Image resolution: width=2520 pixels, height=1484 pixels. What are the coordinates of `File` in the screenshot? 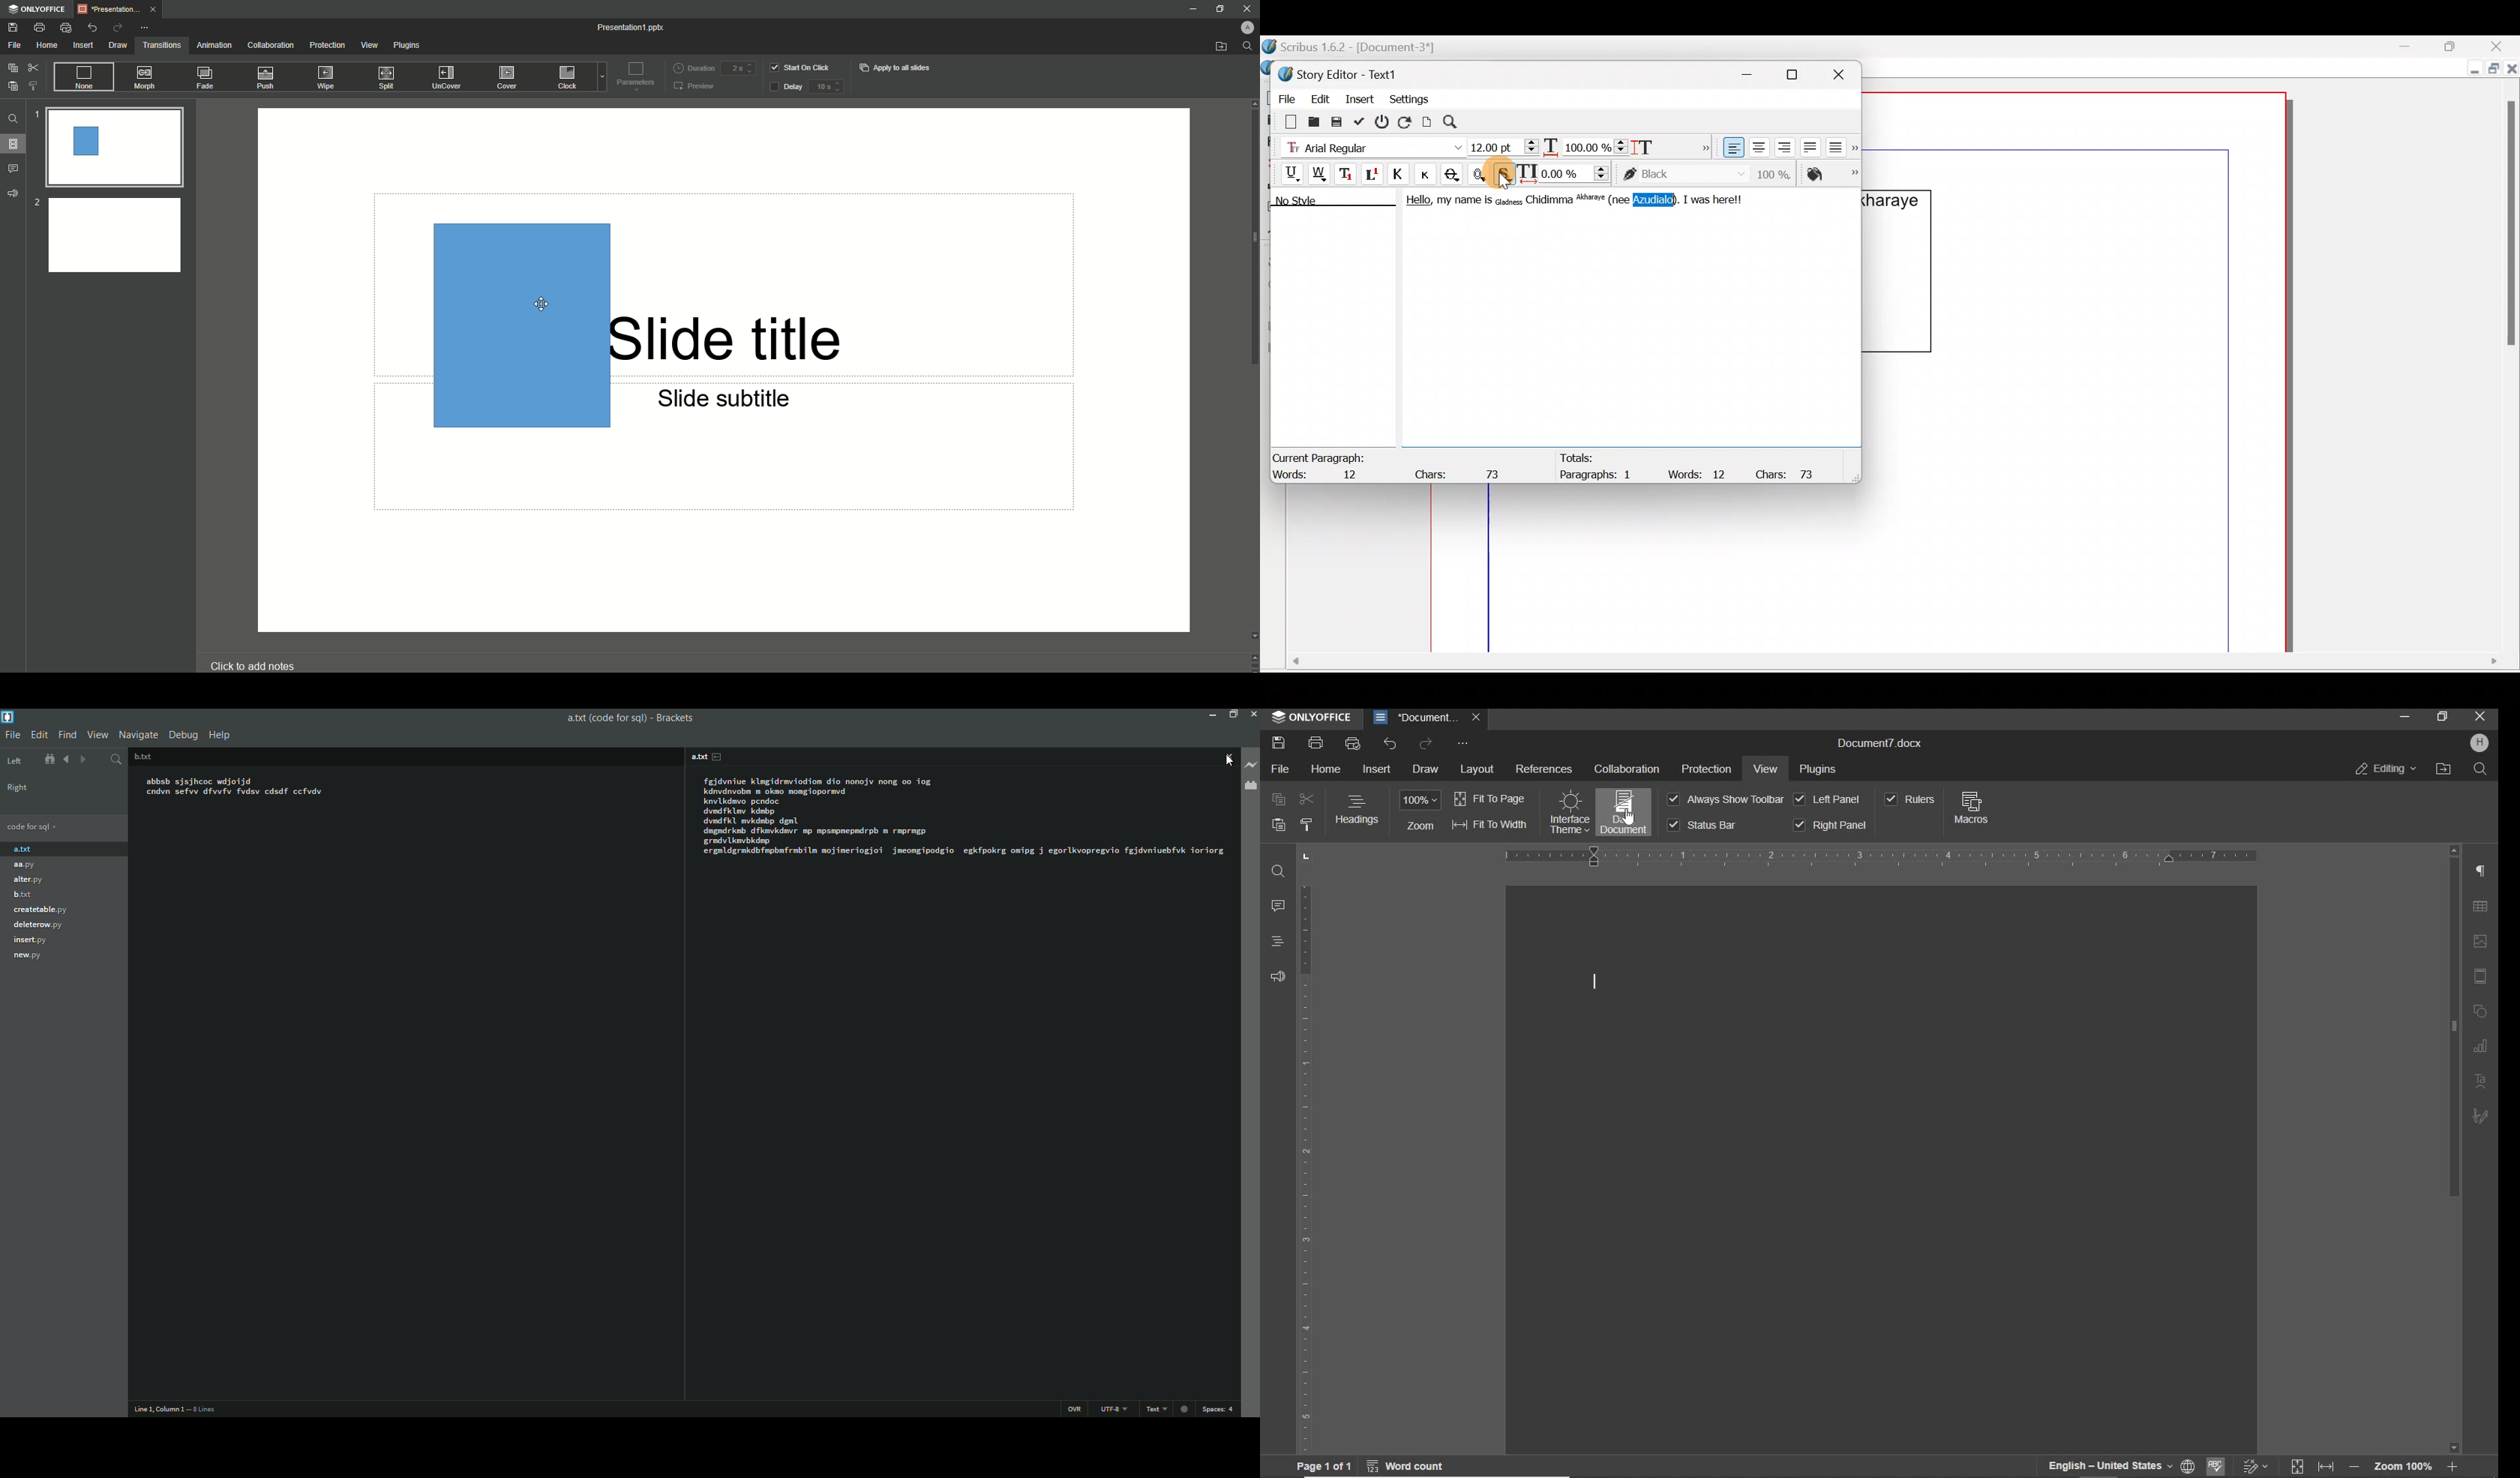 It's located at (1283, 96).